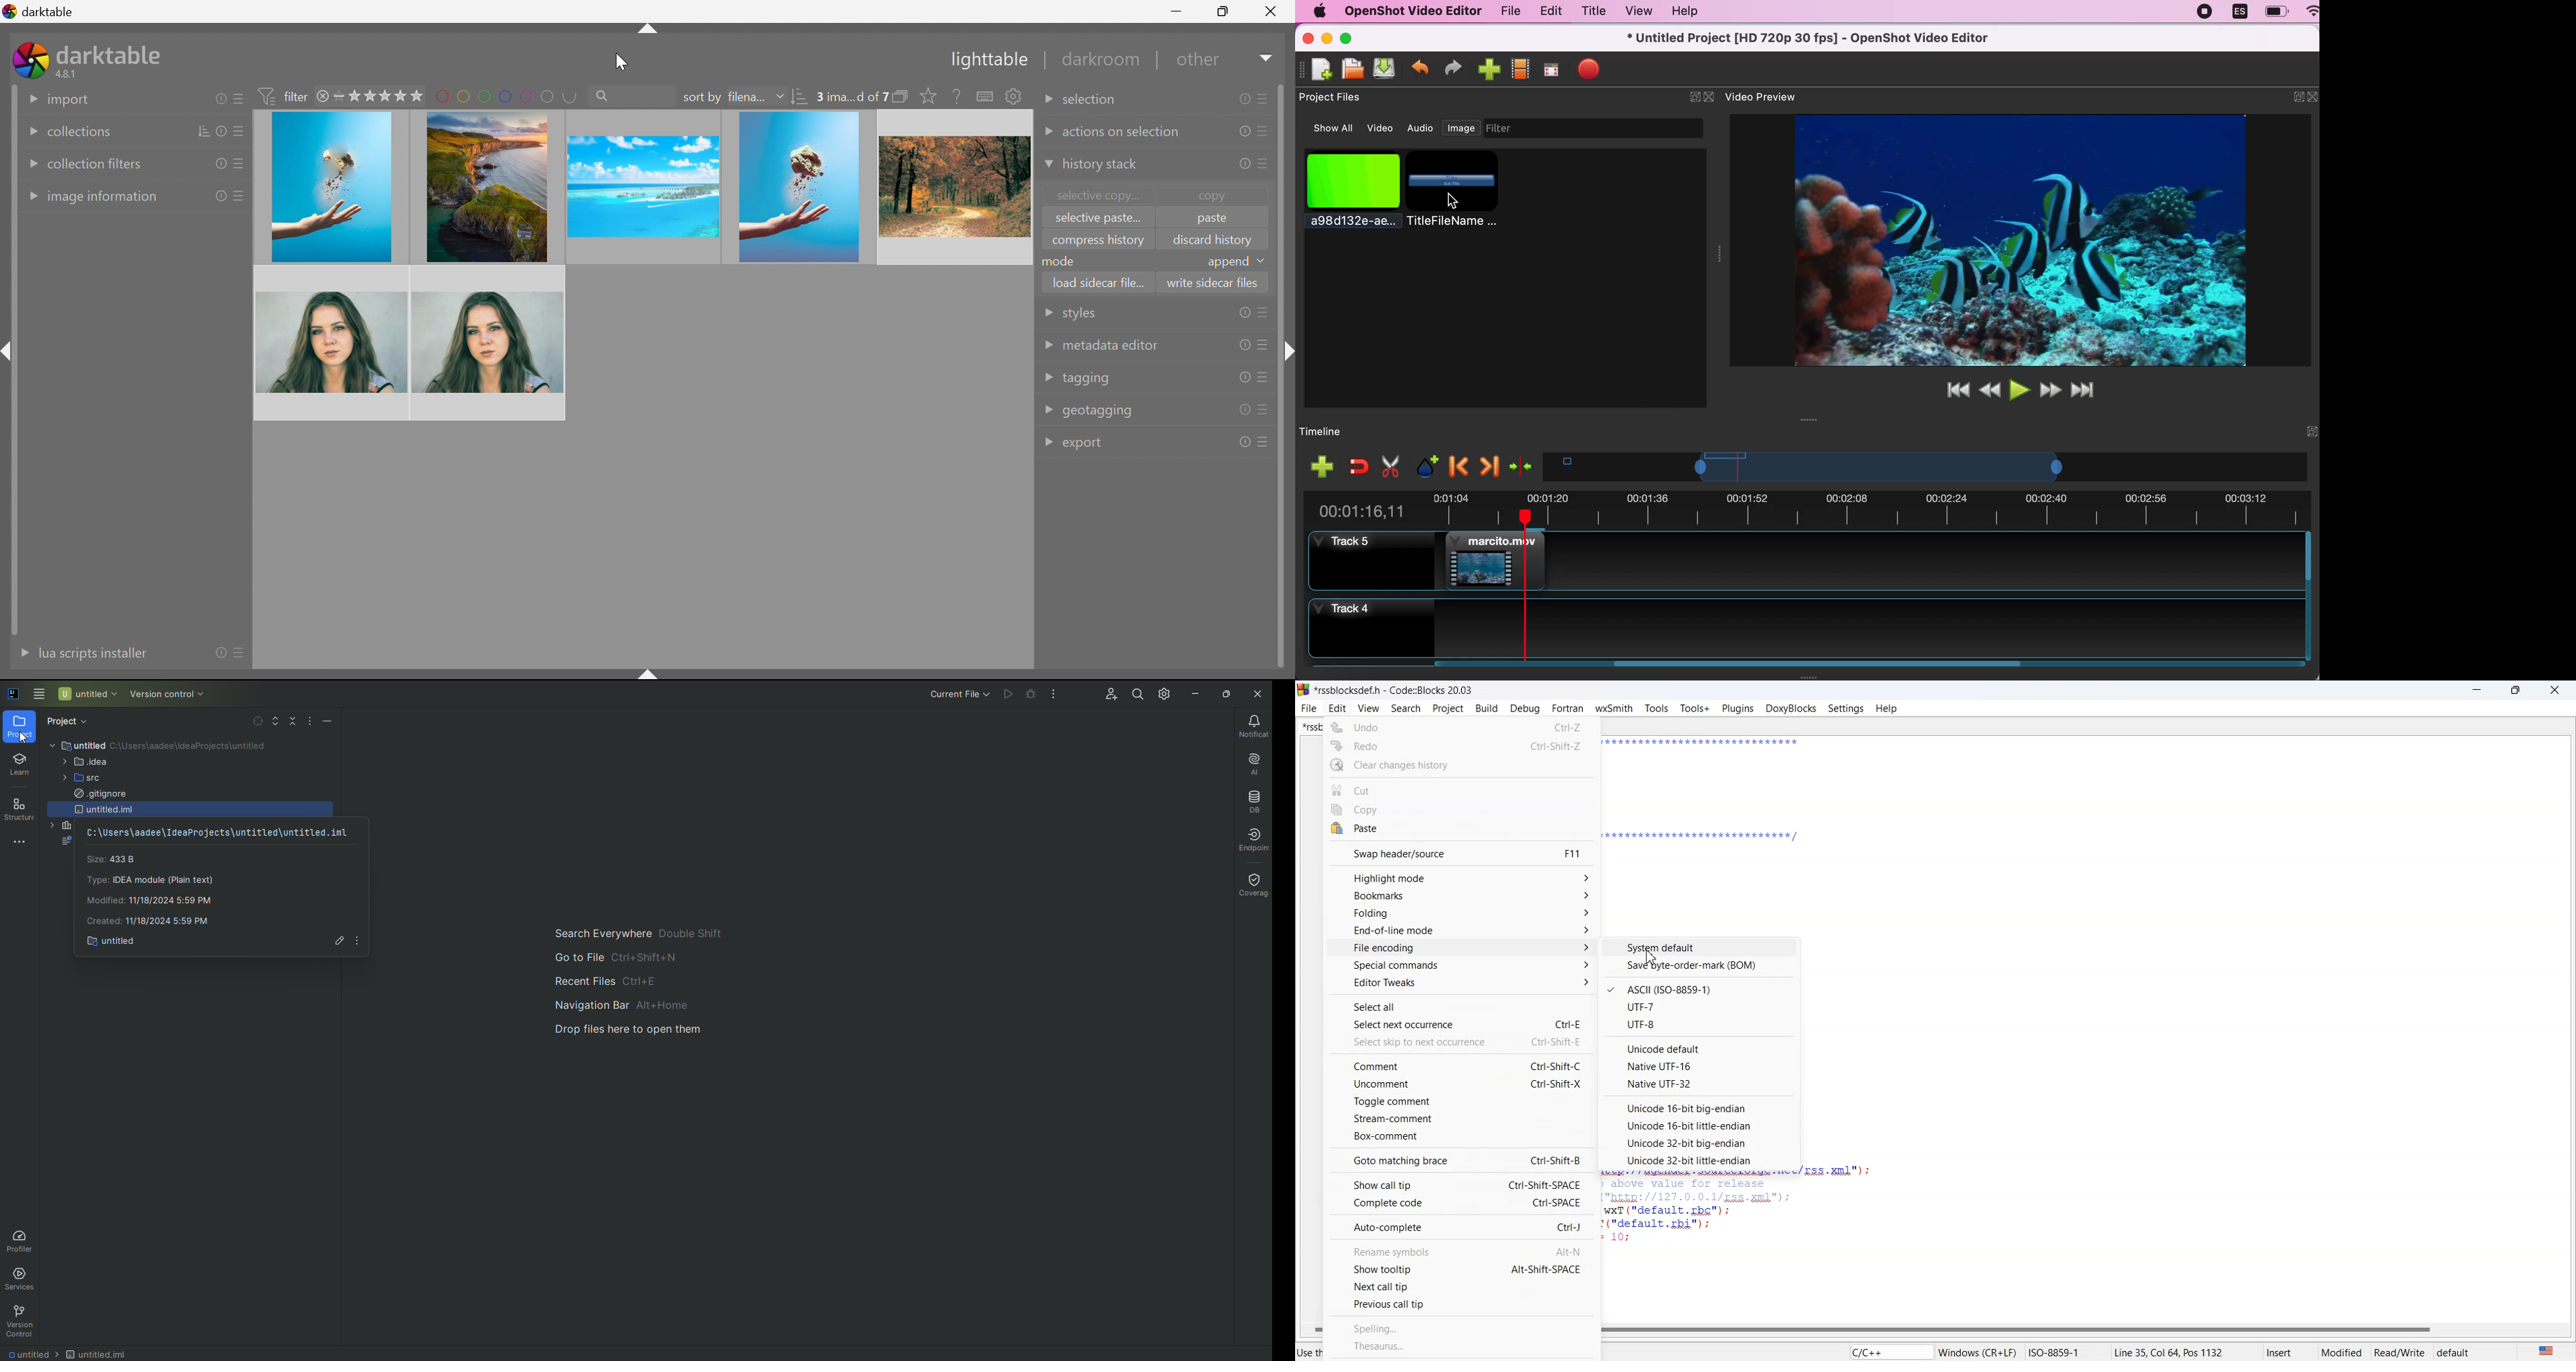 The width and height of the screenshot is (2576, 1372). Describe the element at coordinates (1245, 411) in the screenshot. I see `reset` at that location.